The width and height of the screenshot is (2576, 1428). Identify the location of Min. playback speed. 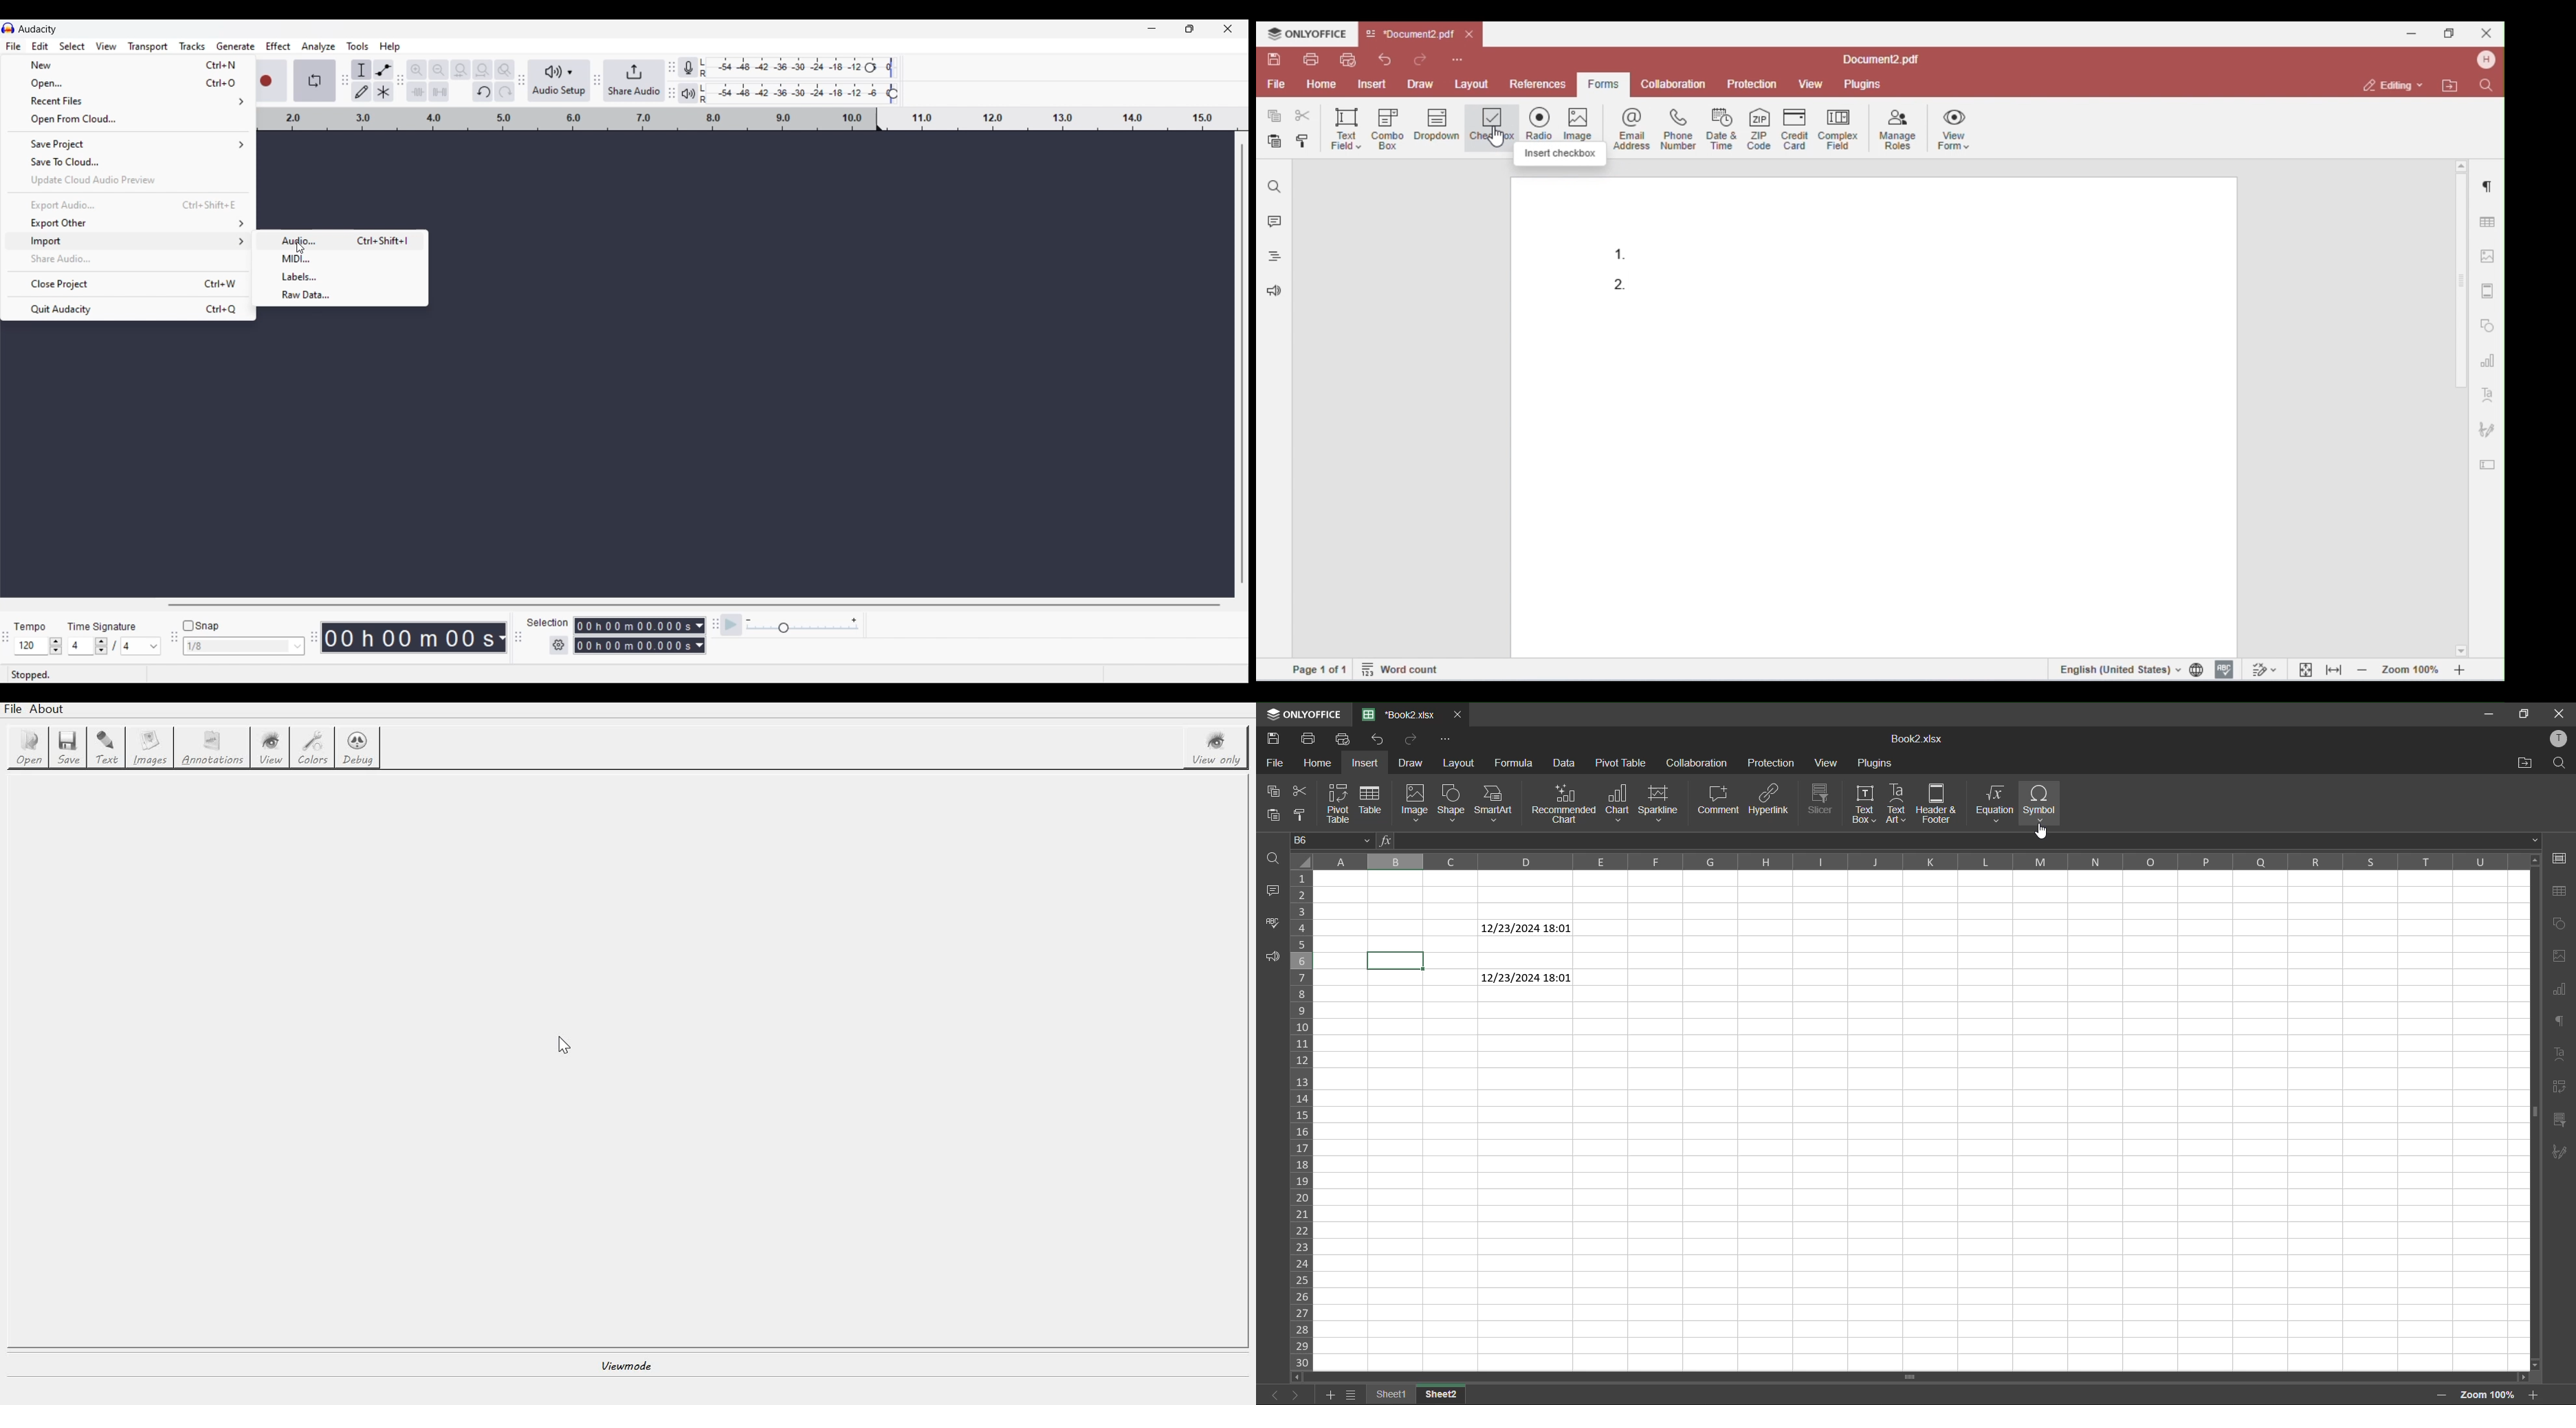
(749, 621).